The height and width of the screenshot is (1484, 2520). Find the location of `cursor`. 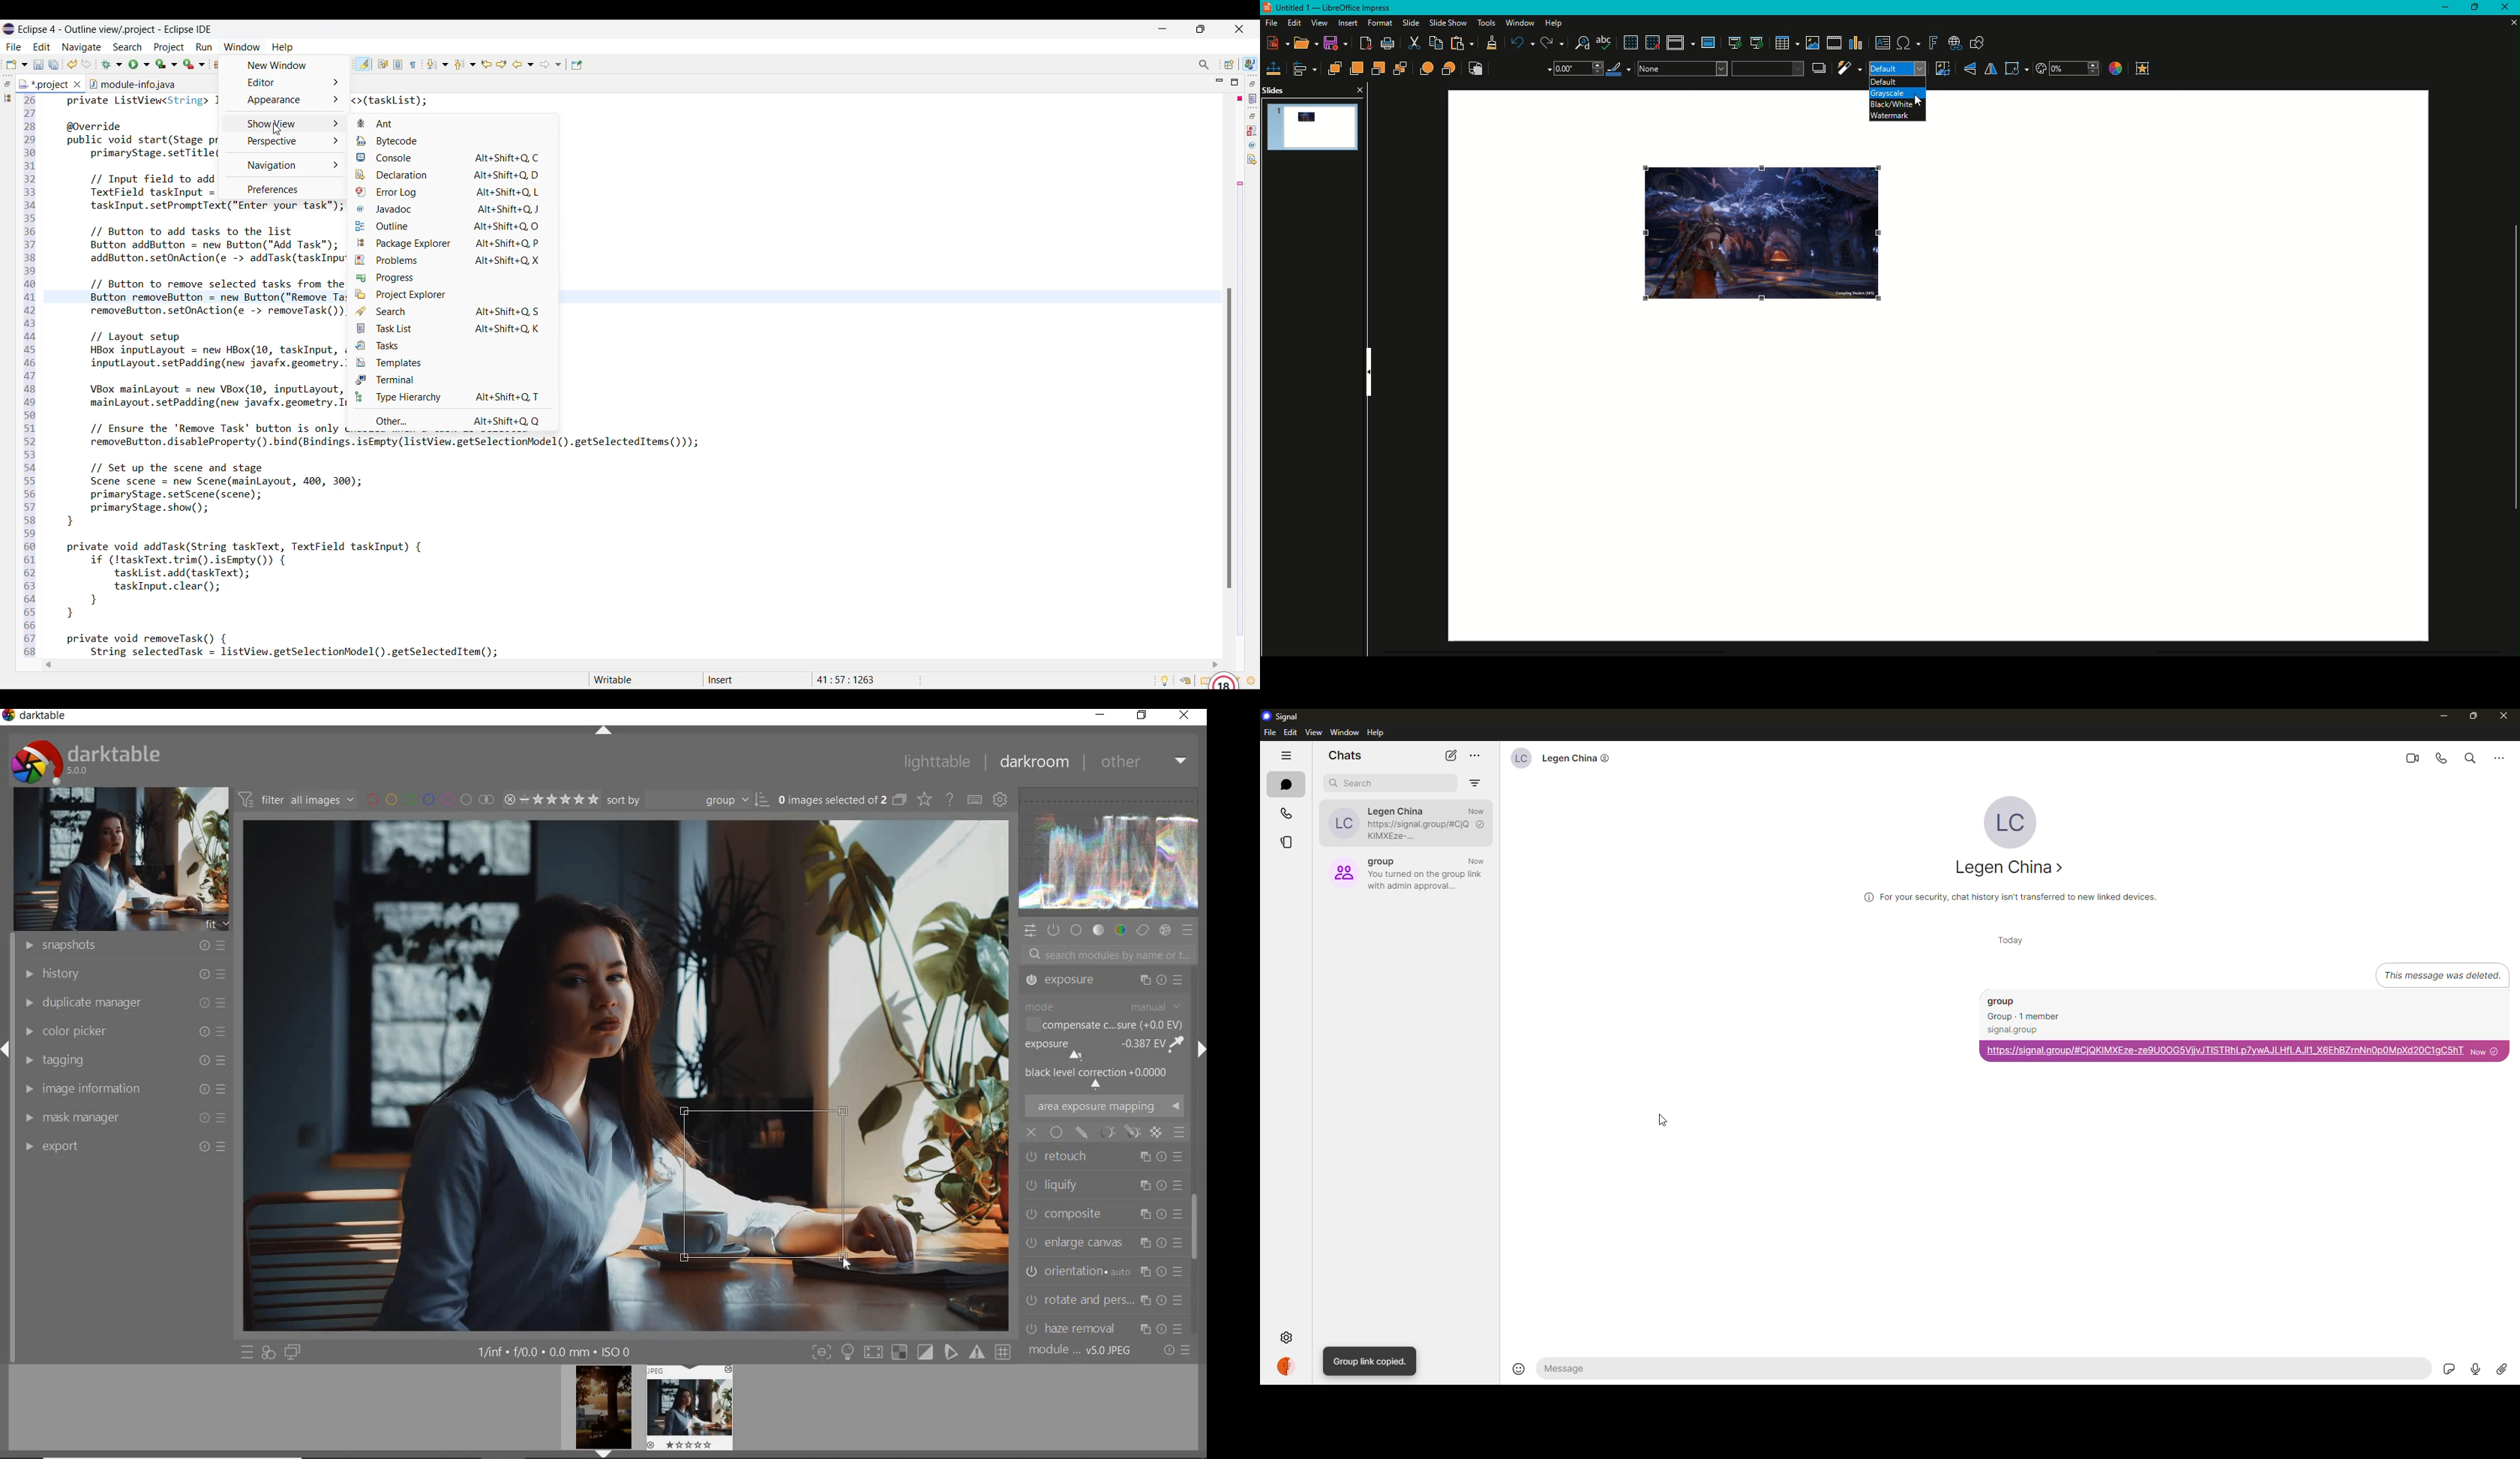

cursor is located at coordinates (276, 130).